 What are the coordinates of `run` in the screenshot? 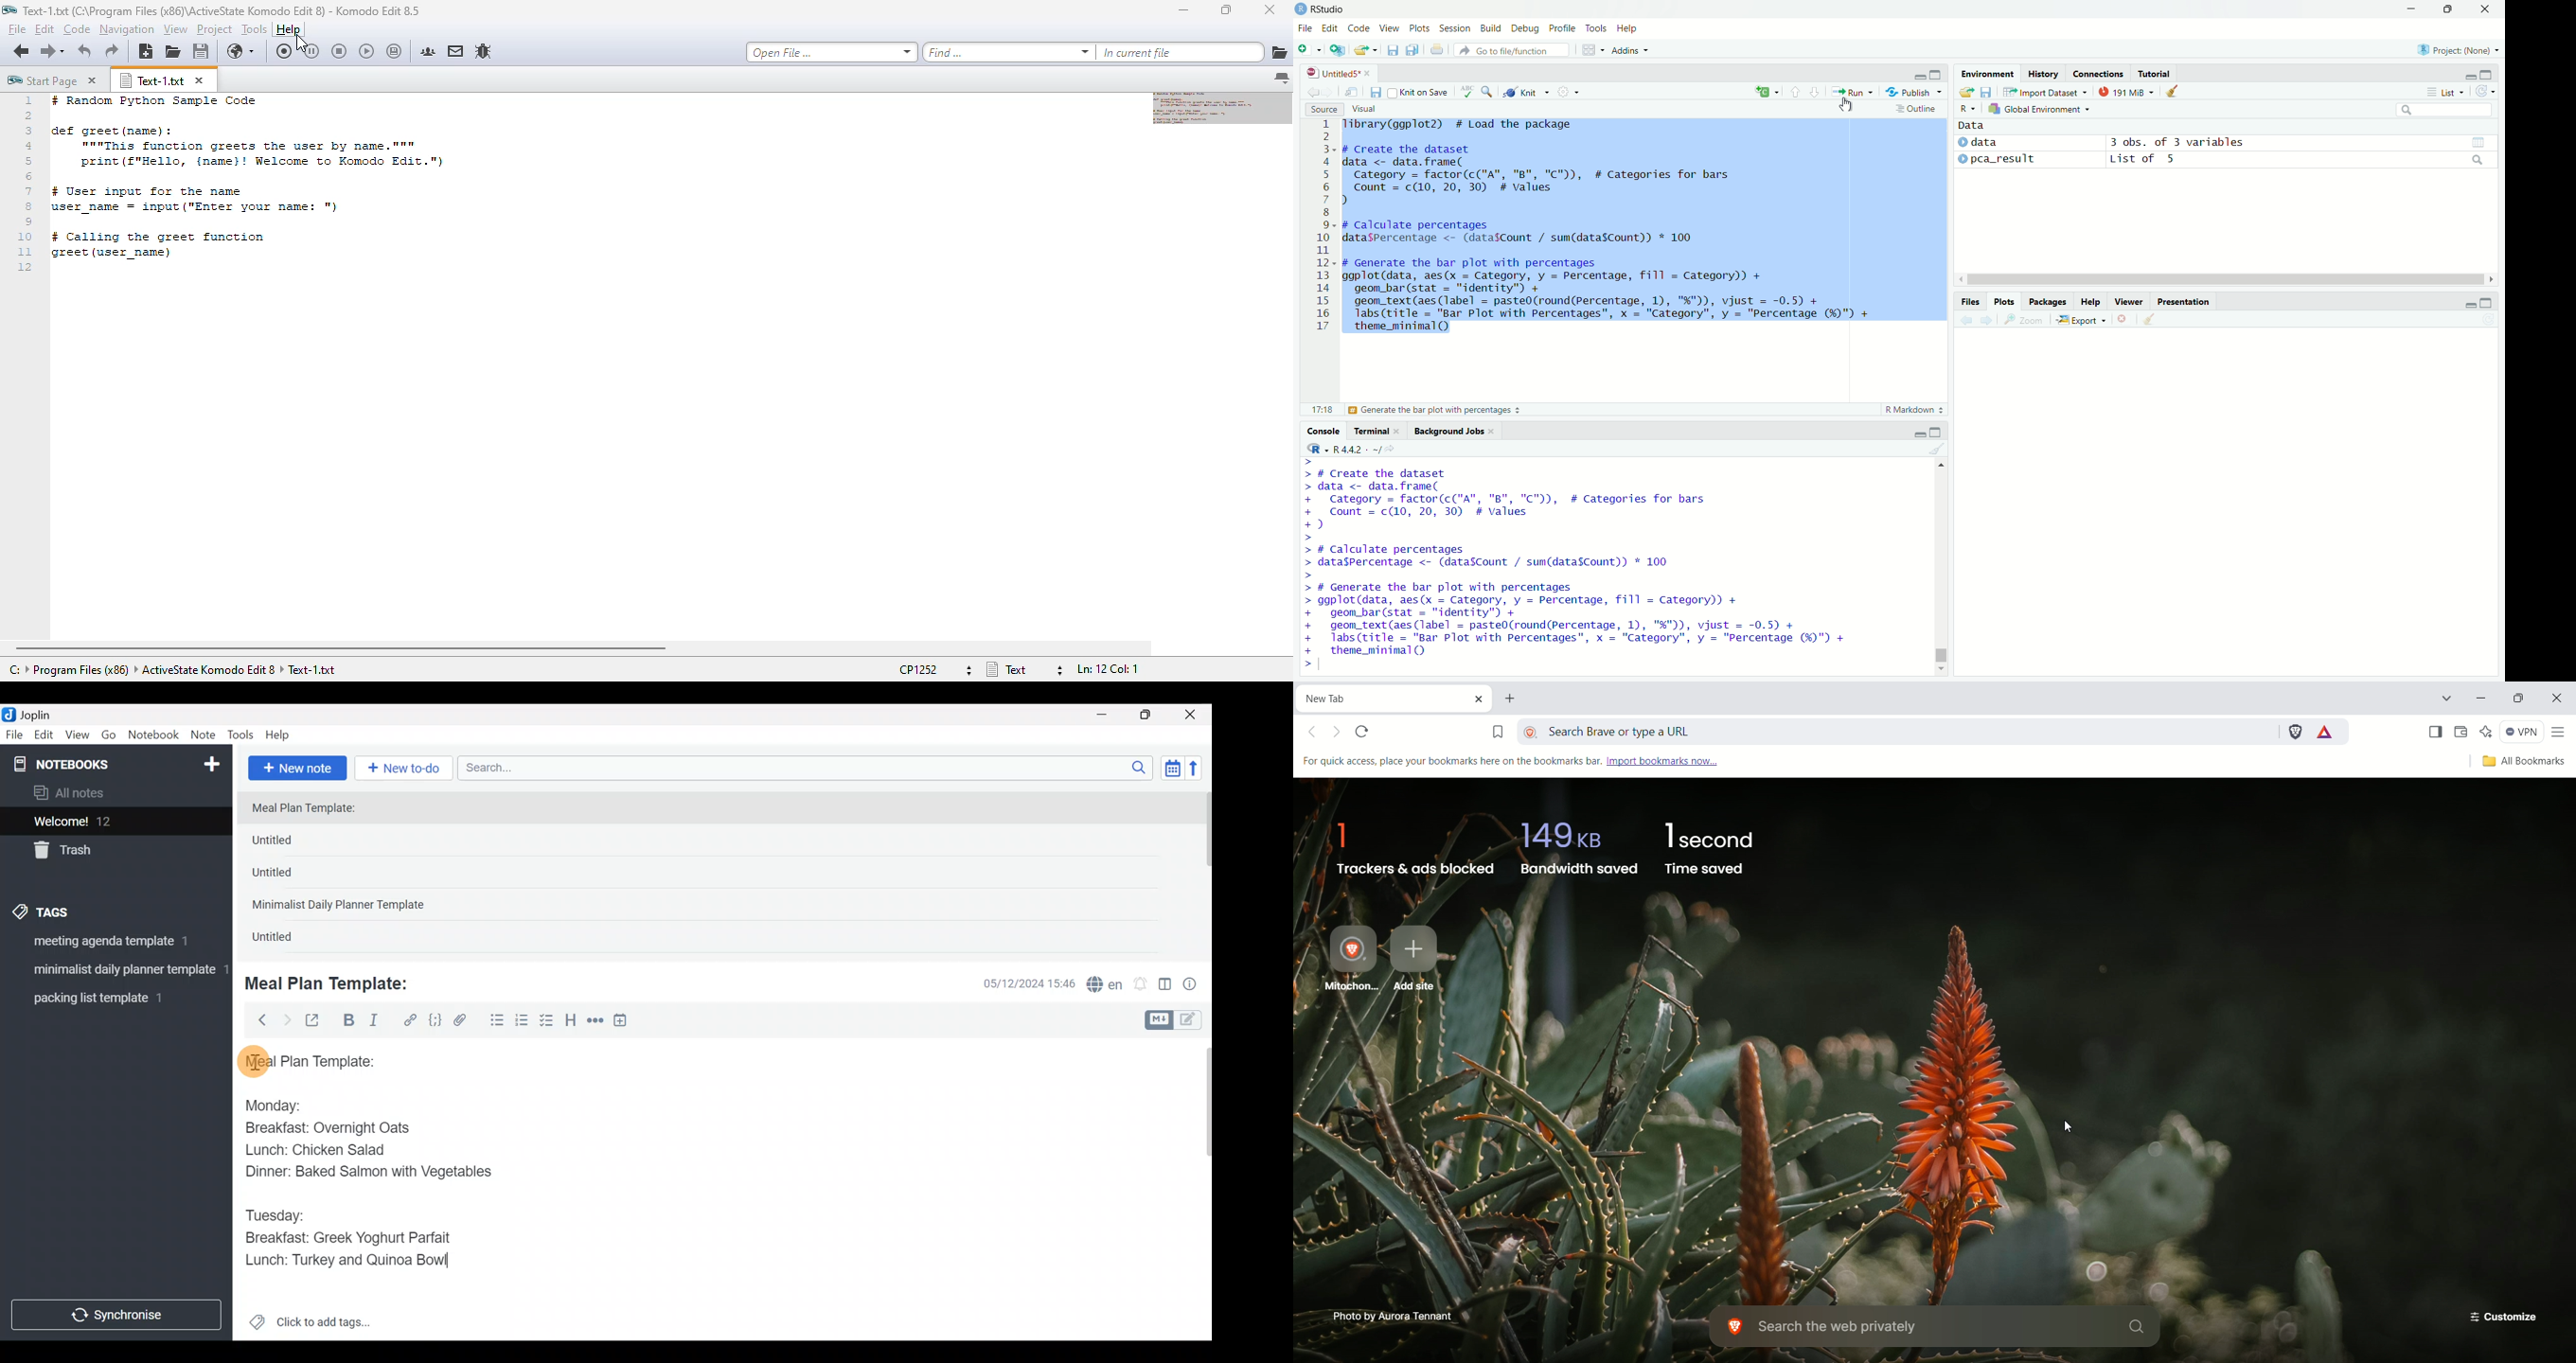 It's located at (1850, 92).